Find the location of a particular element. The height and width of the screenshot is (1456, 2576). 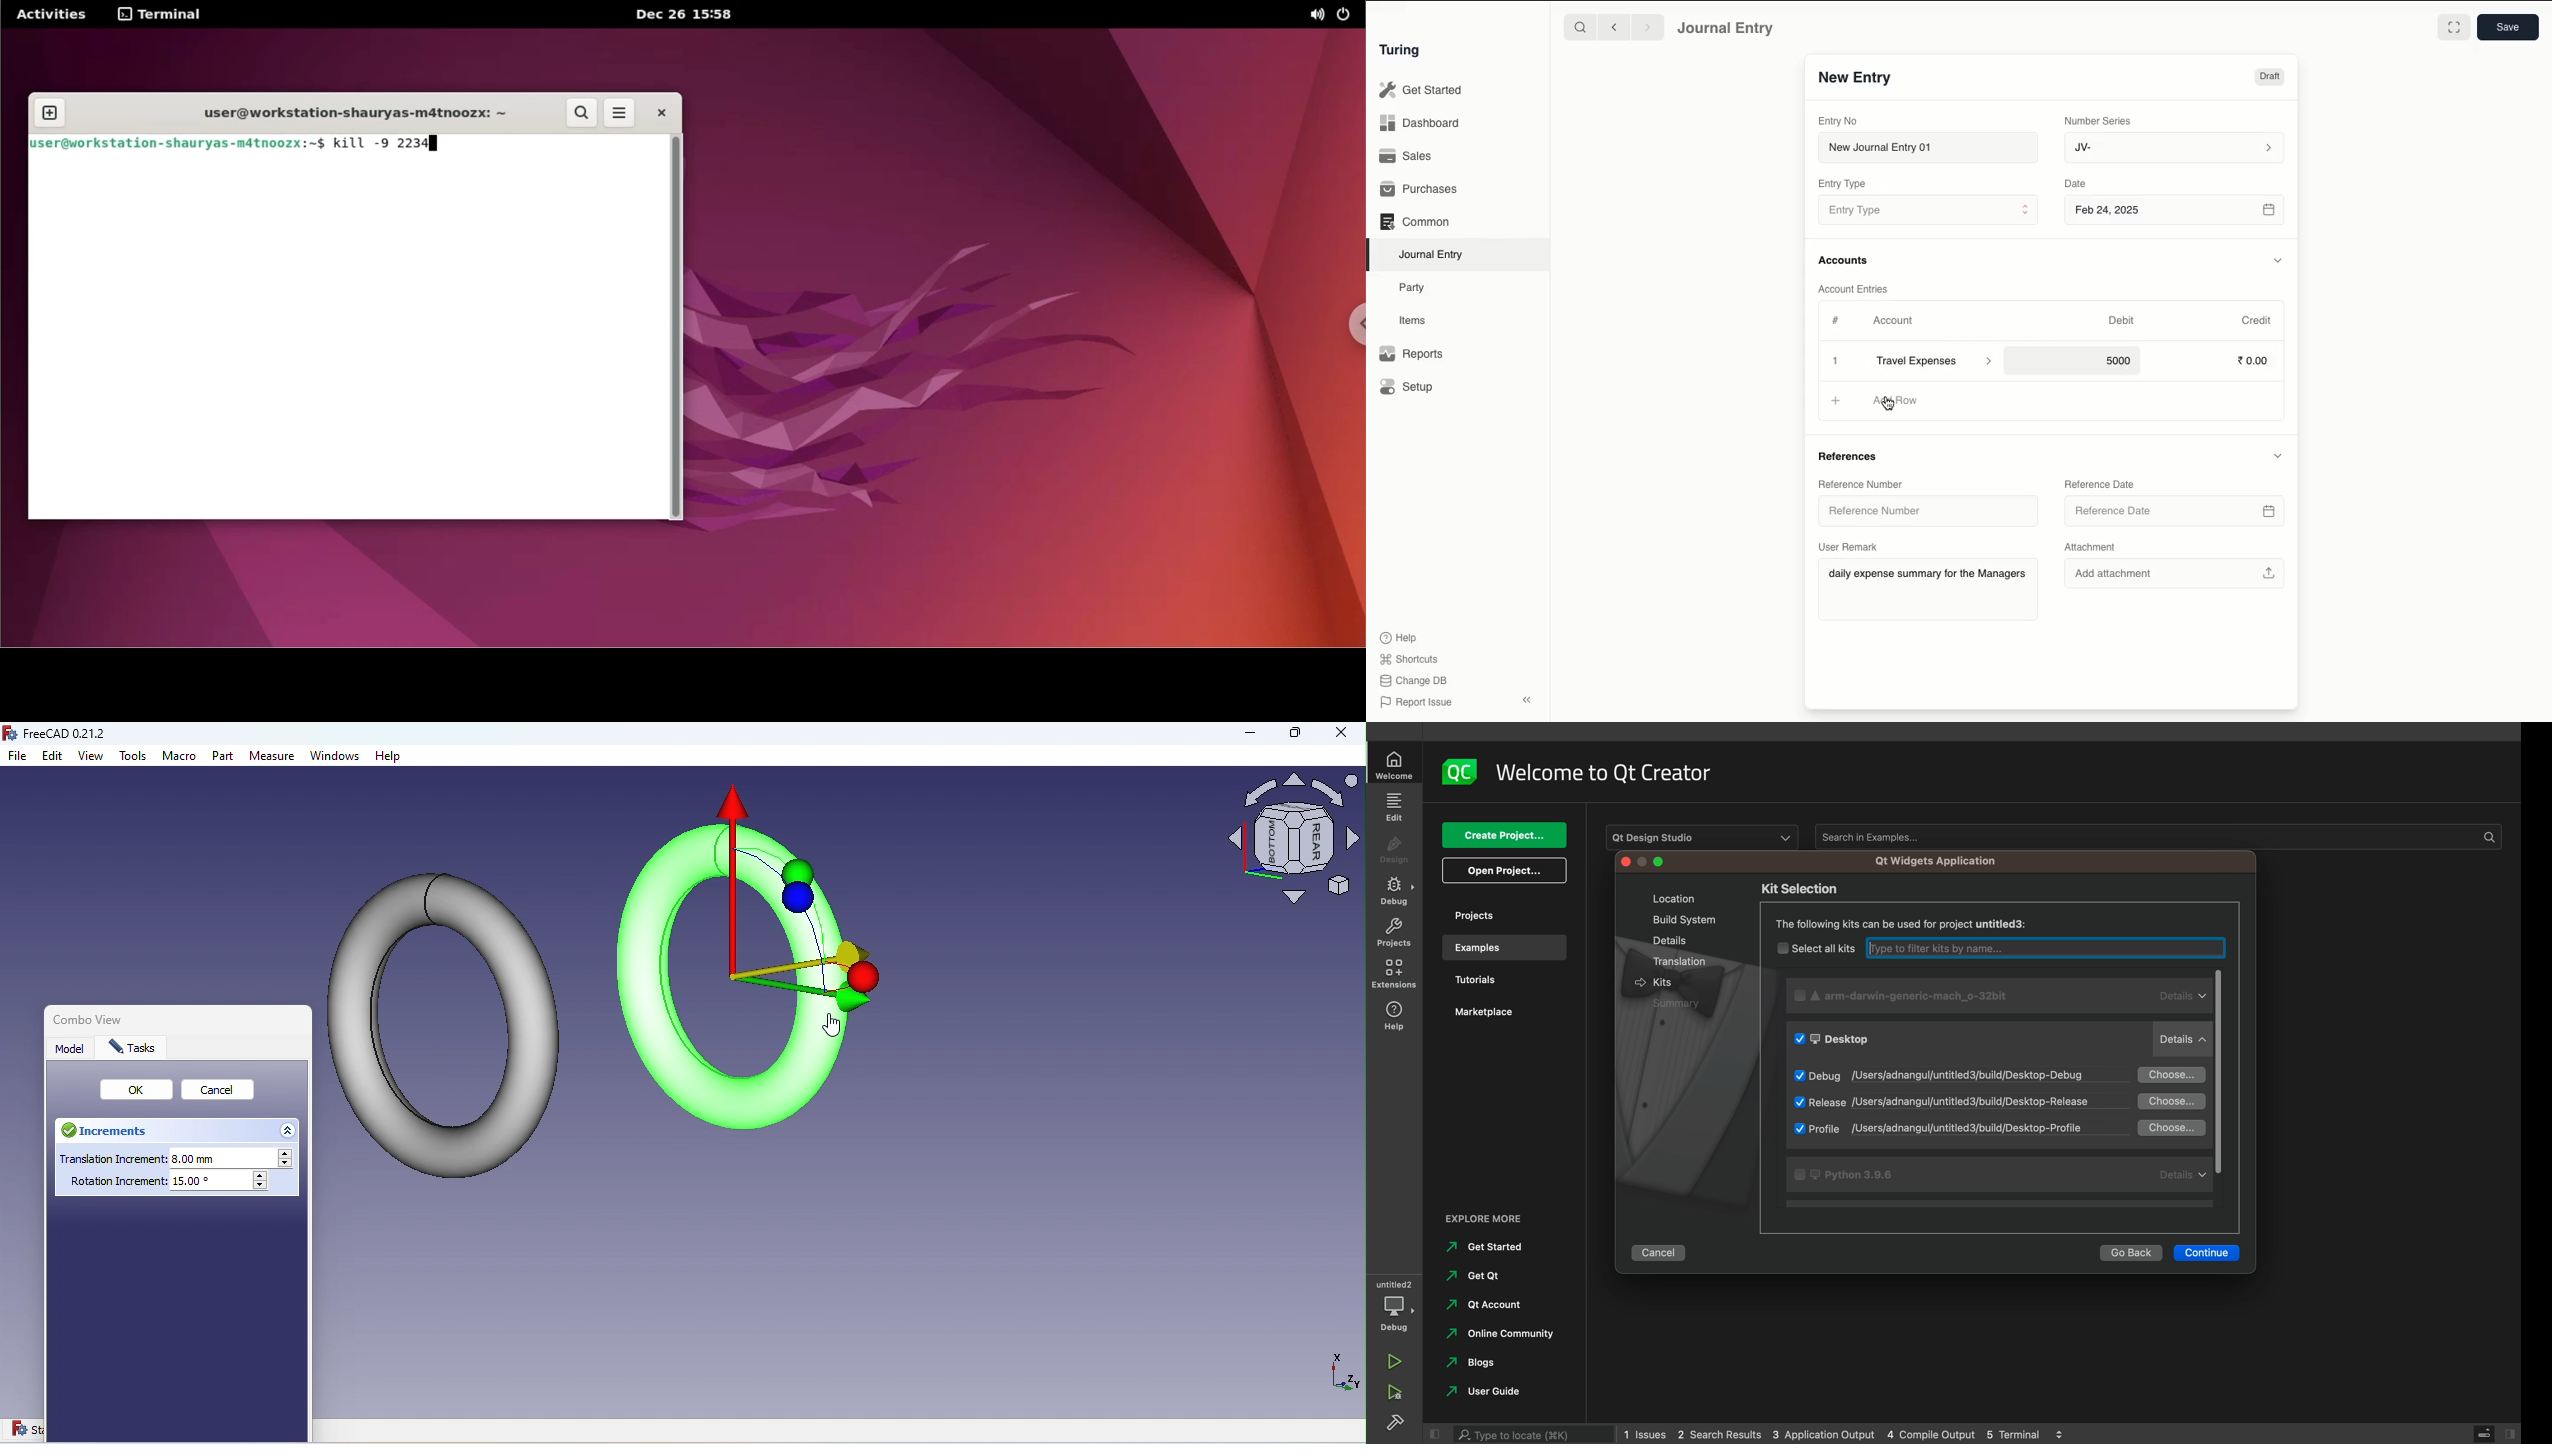

Toggle between form and full width is located at coordinates (2455, 27).